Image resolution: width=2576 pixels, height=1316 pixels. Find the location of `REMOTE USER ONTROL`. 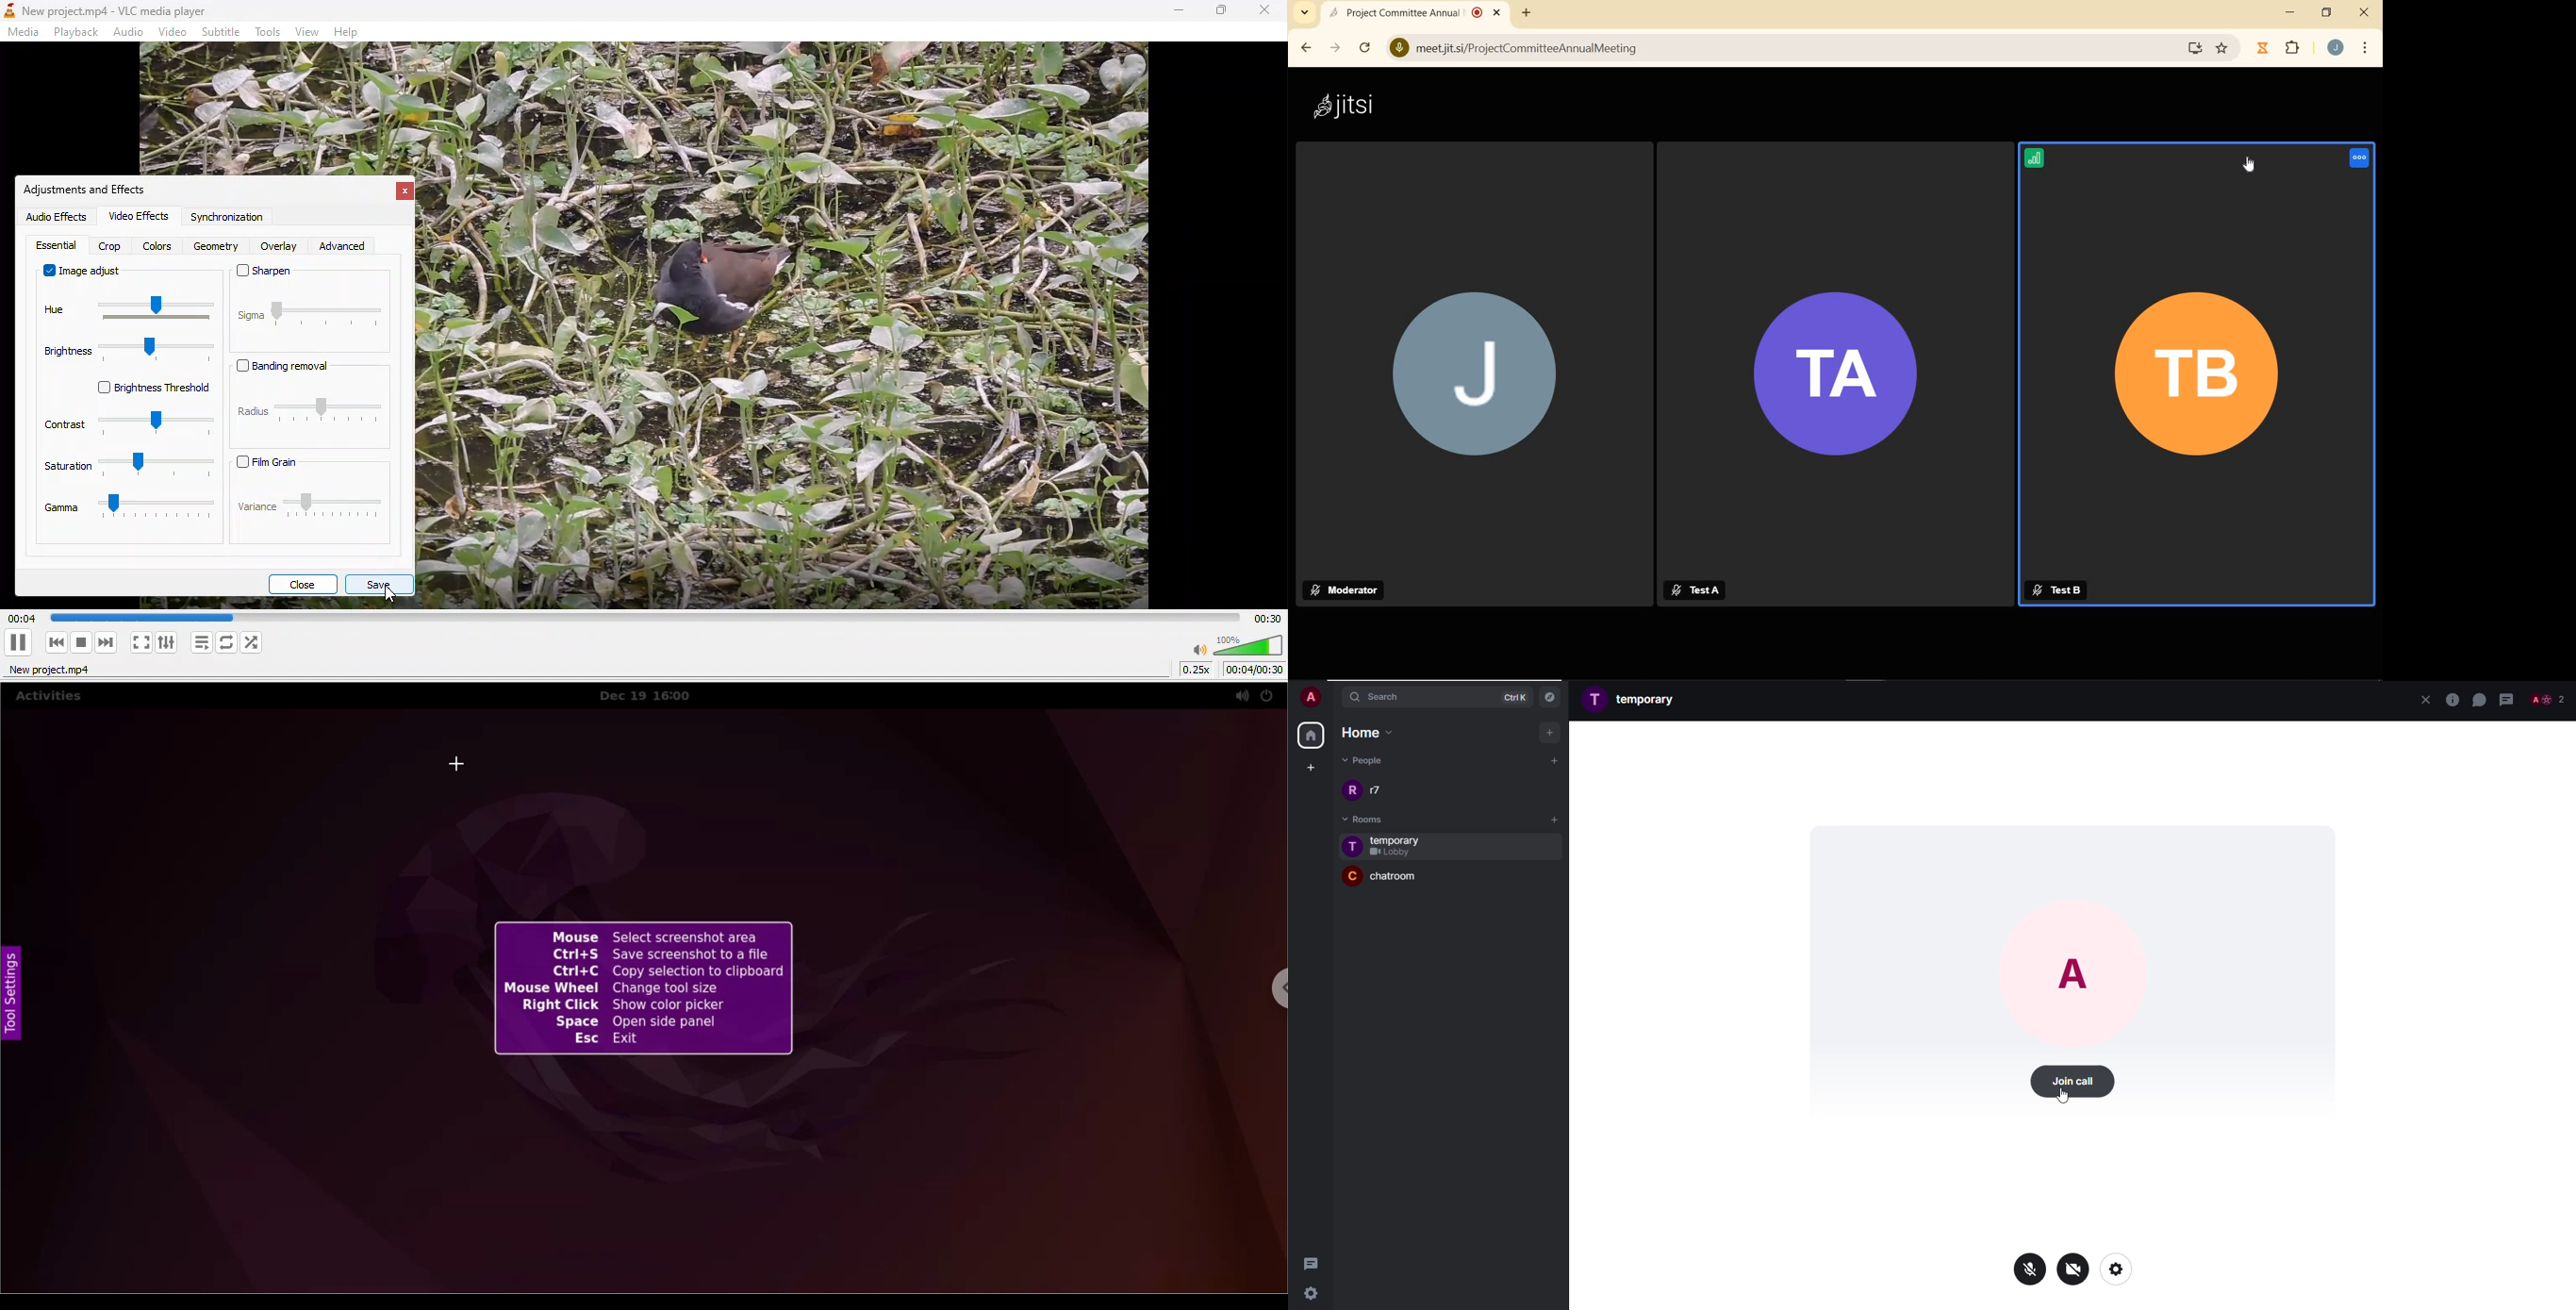

REMOTE USER ONTROL is located at coordinates (2362, 160).